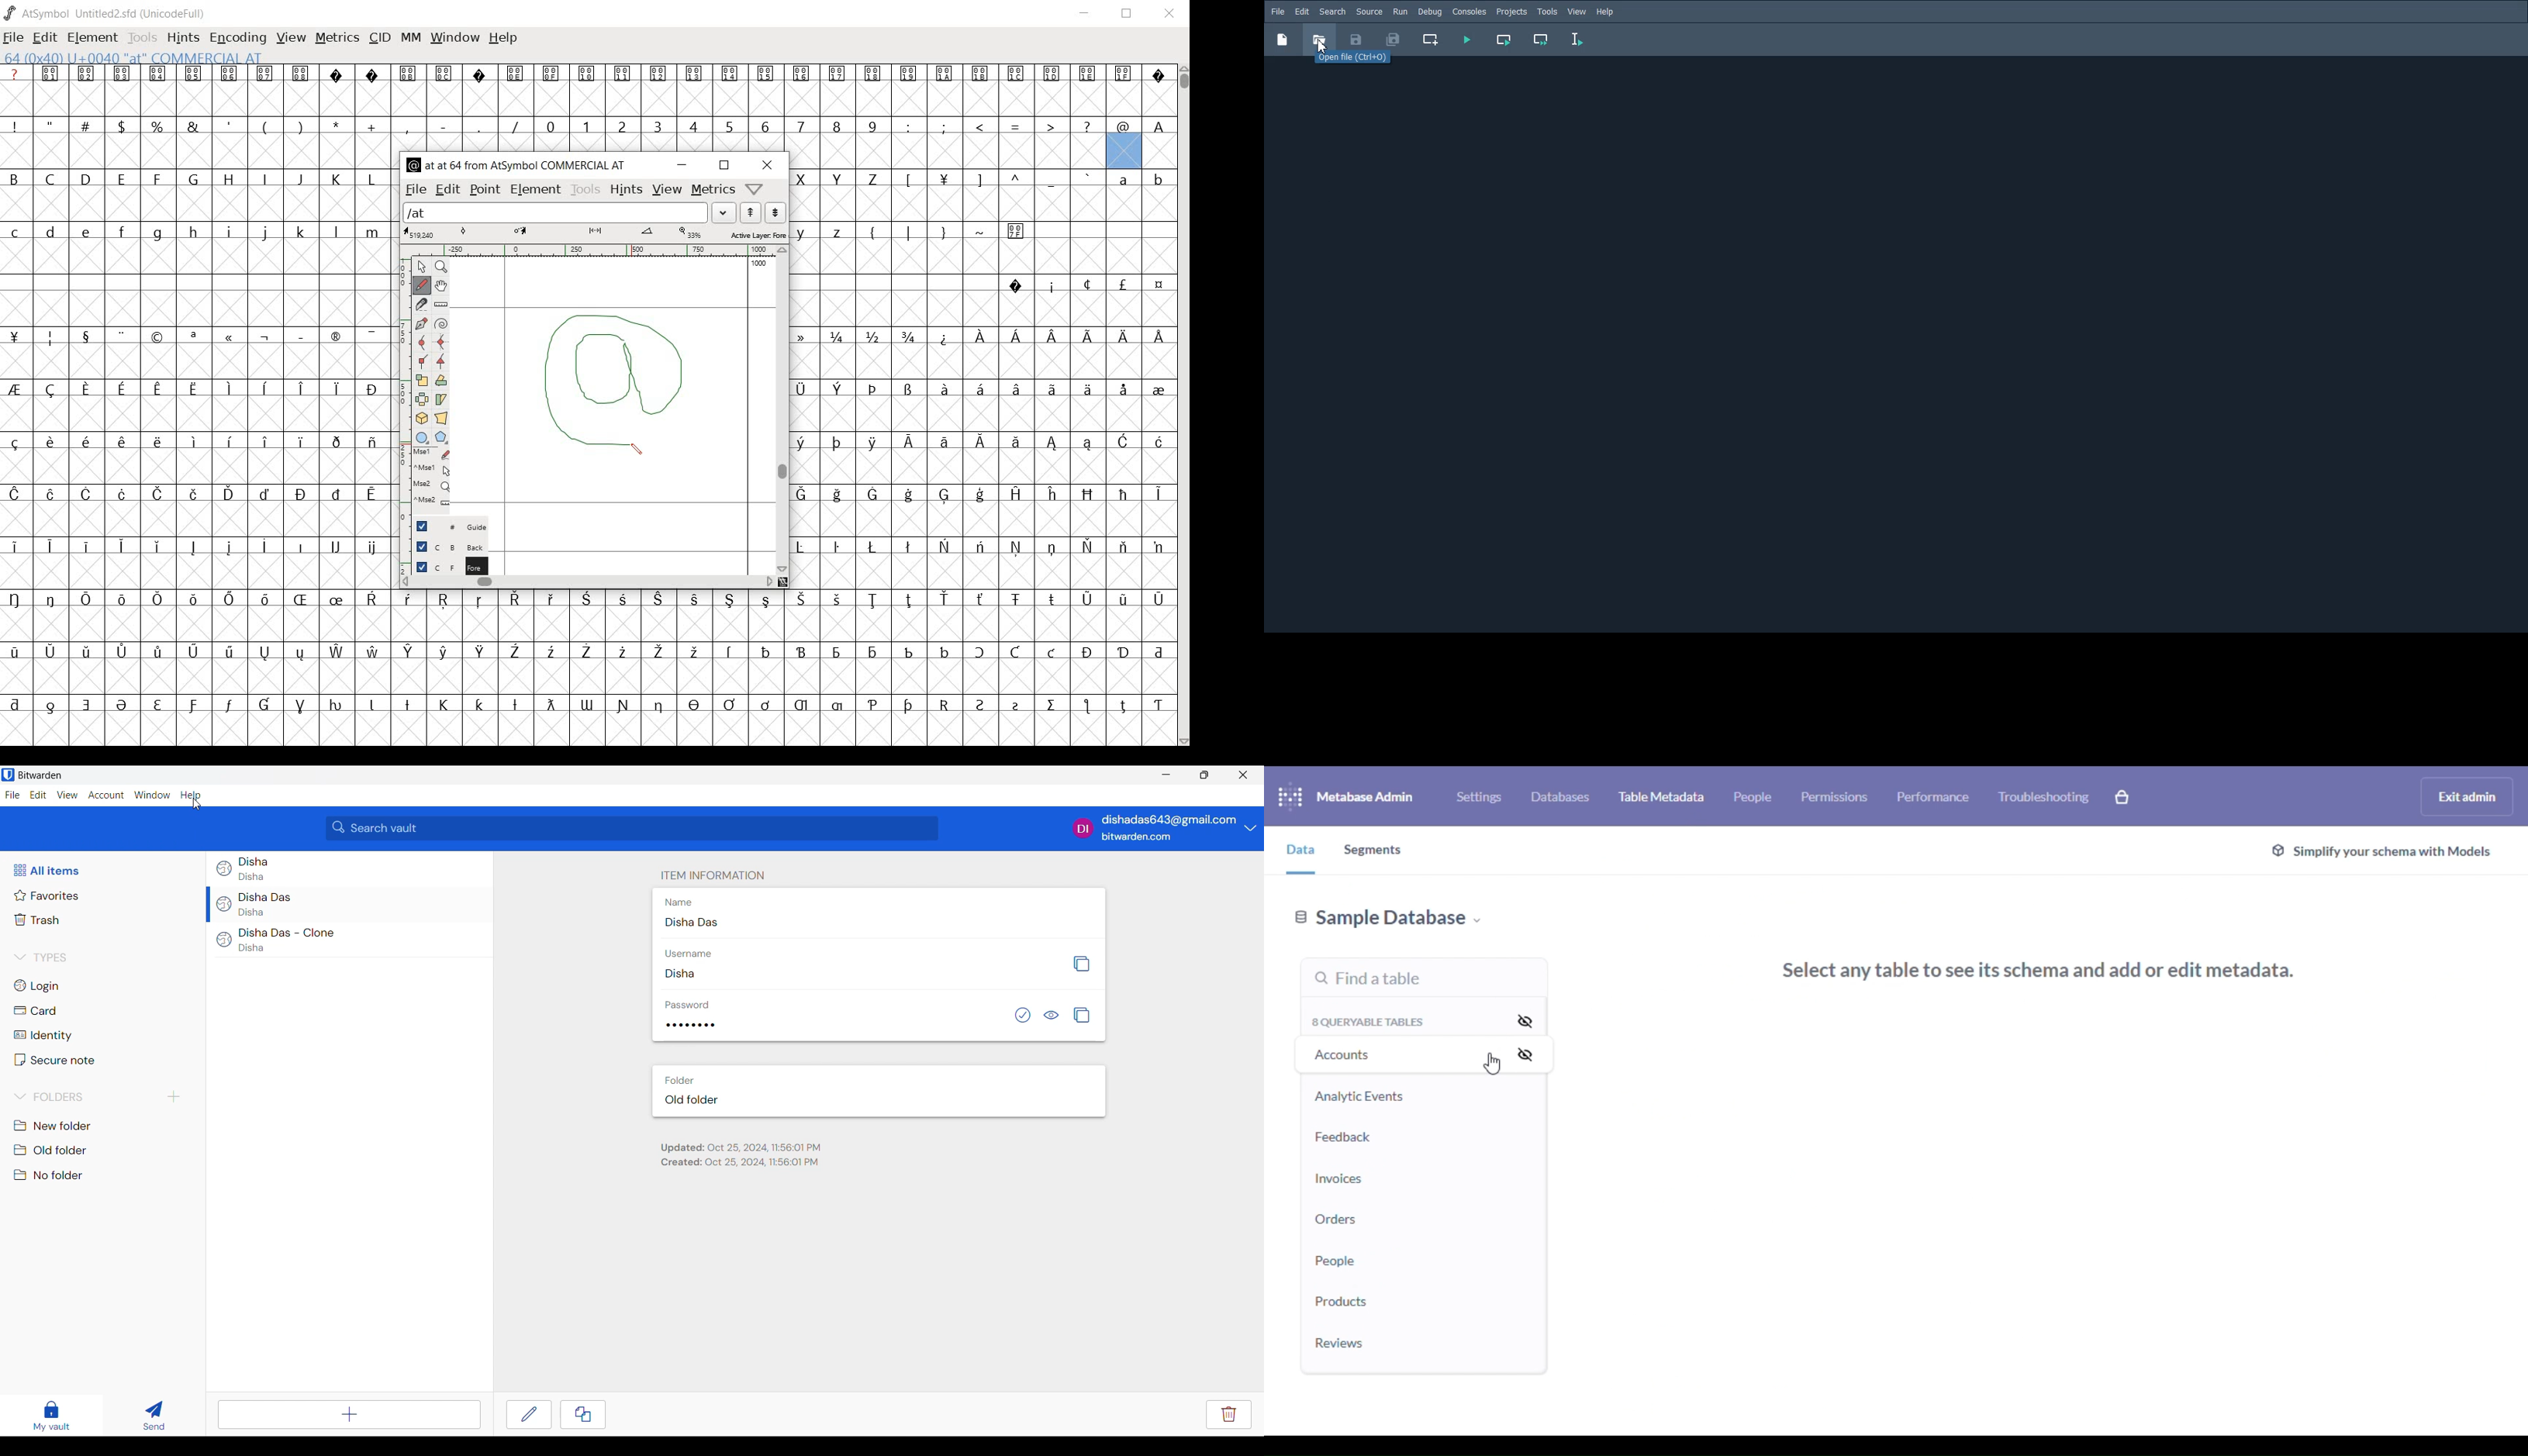  Describe the element at coordinates (739, 1162) in the screenshot. I see `Created: Oct 25, 2024, 11:56:01 PM` at that location.